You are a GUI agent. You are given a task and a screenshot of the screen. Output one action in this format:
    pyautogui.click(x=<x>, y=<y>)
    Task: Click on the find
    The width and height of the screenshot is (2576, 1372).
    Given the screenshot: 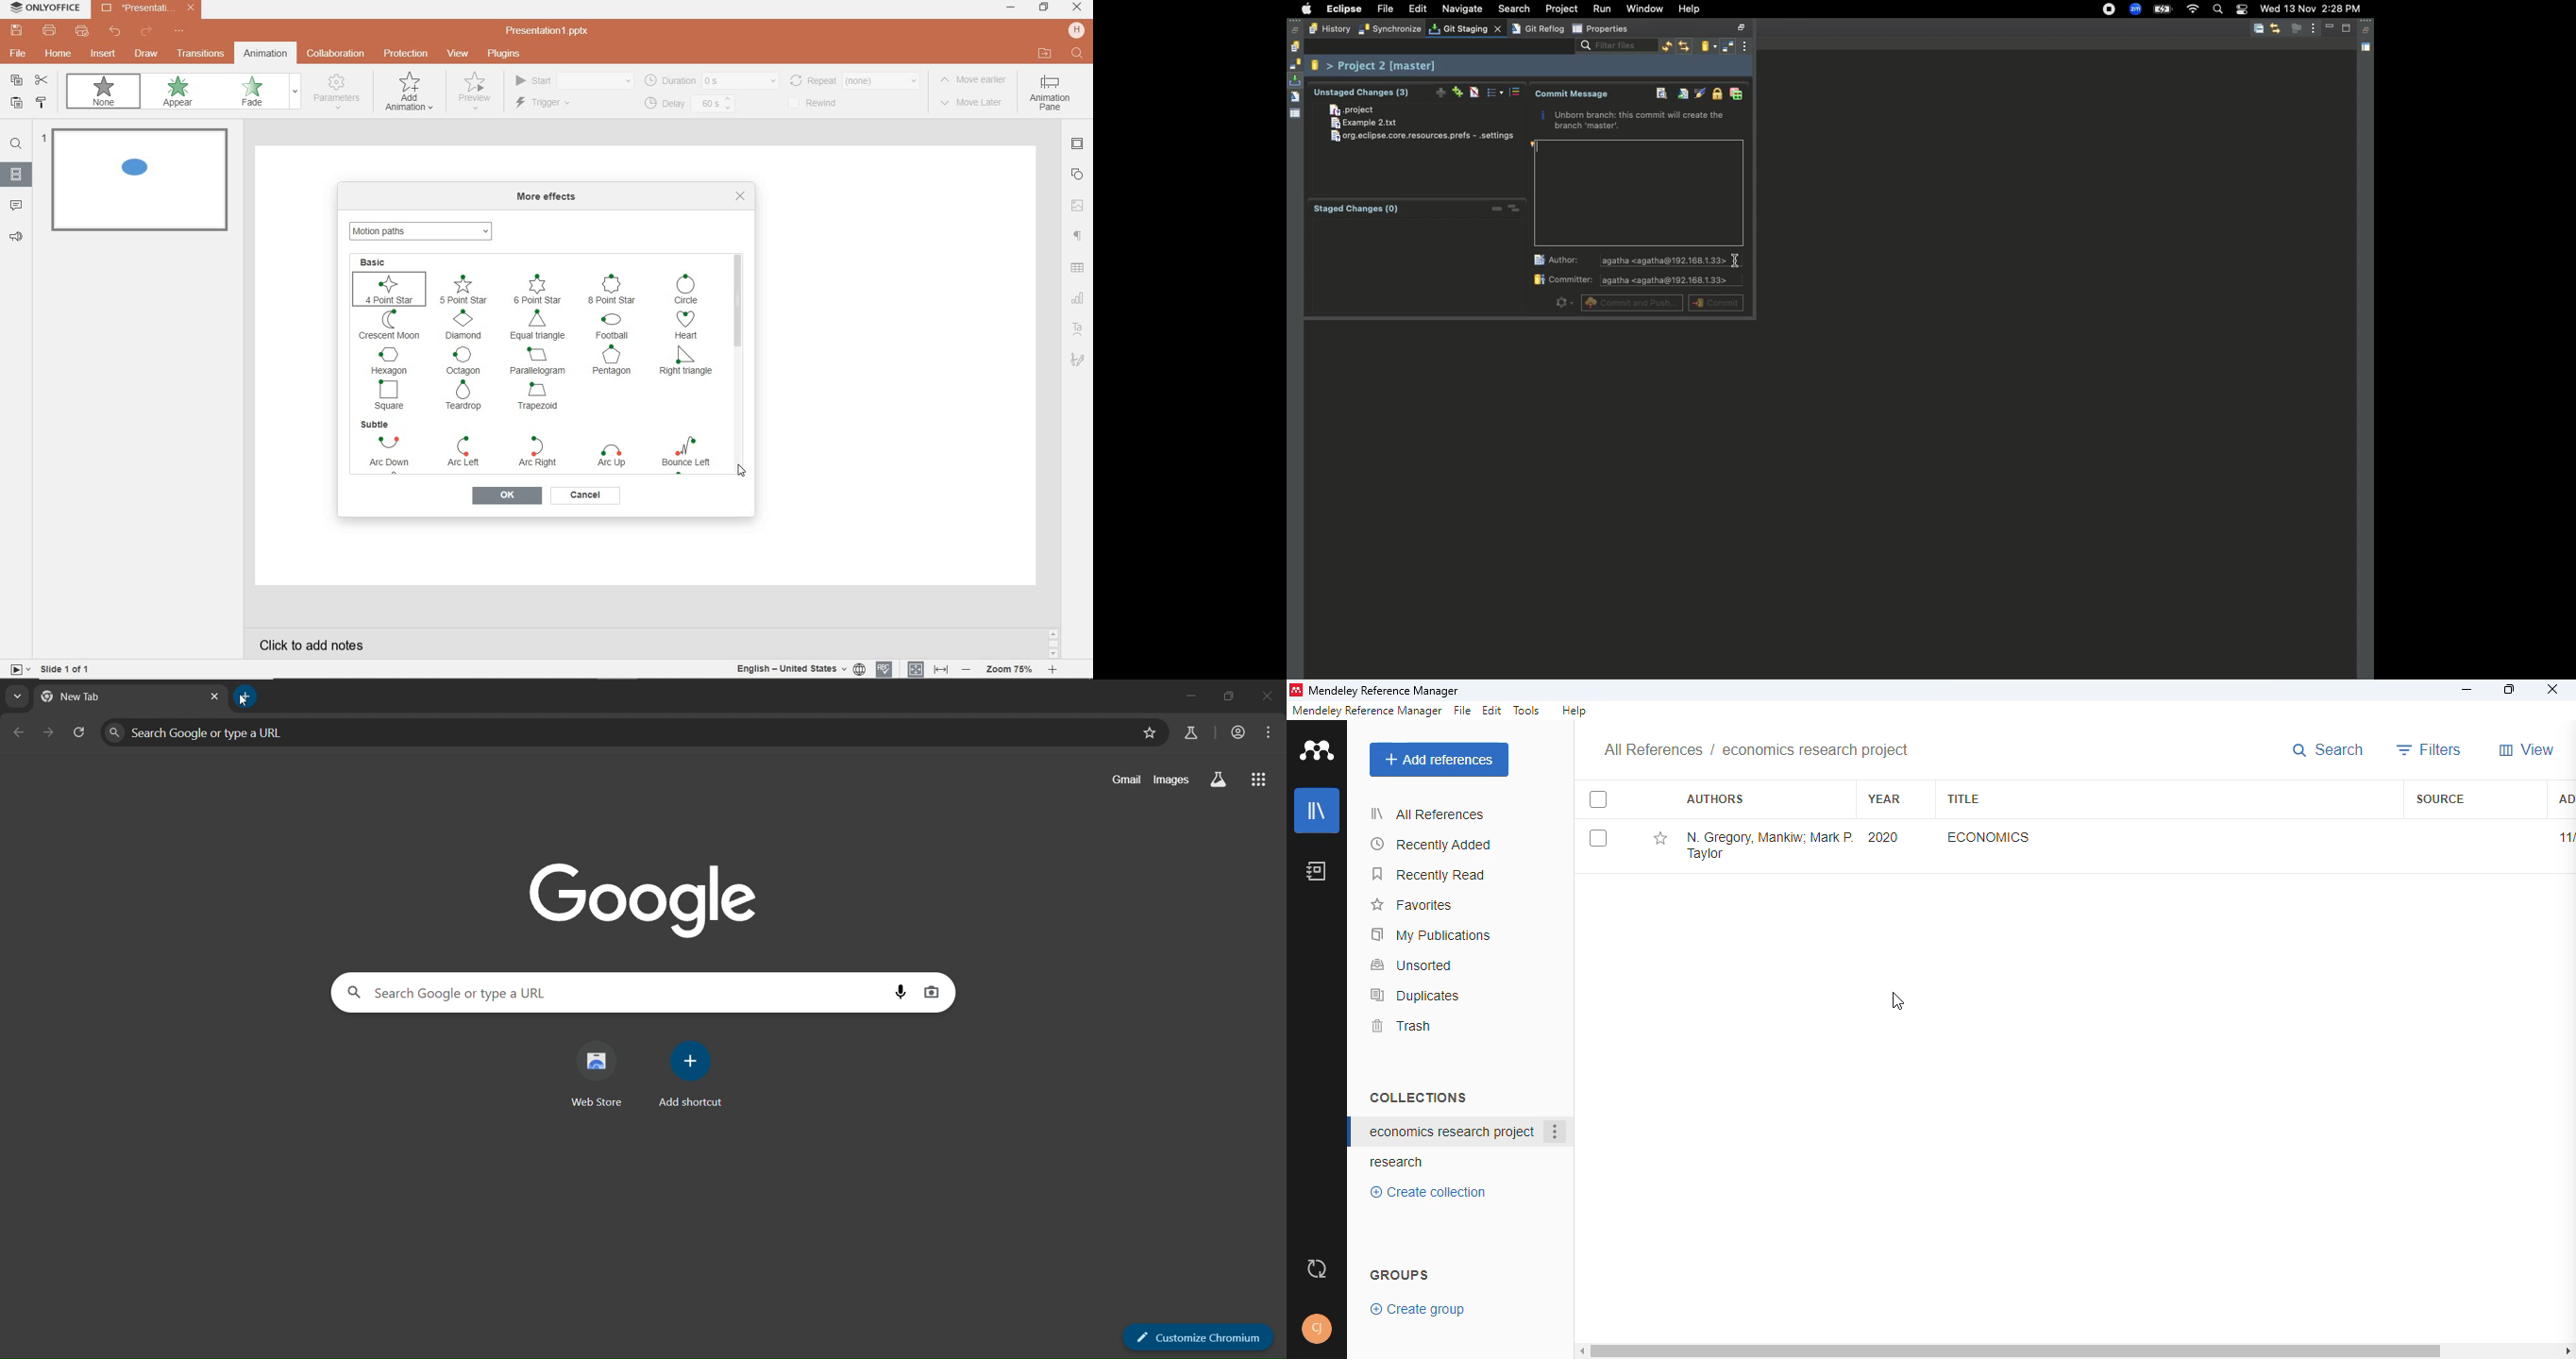 What is the action you would take?
    pyautogui.click(x=16, y=146)
    